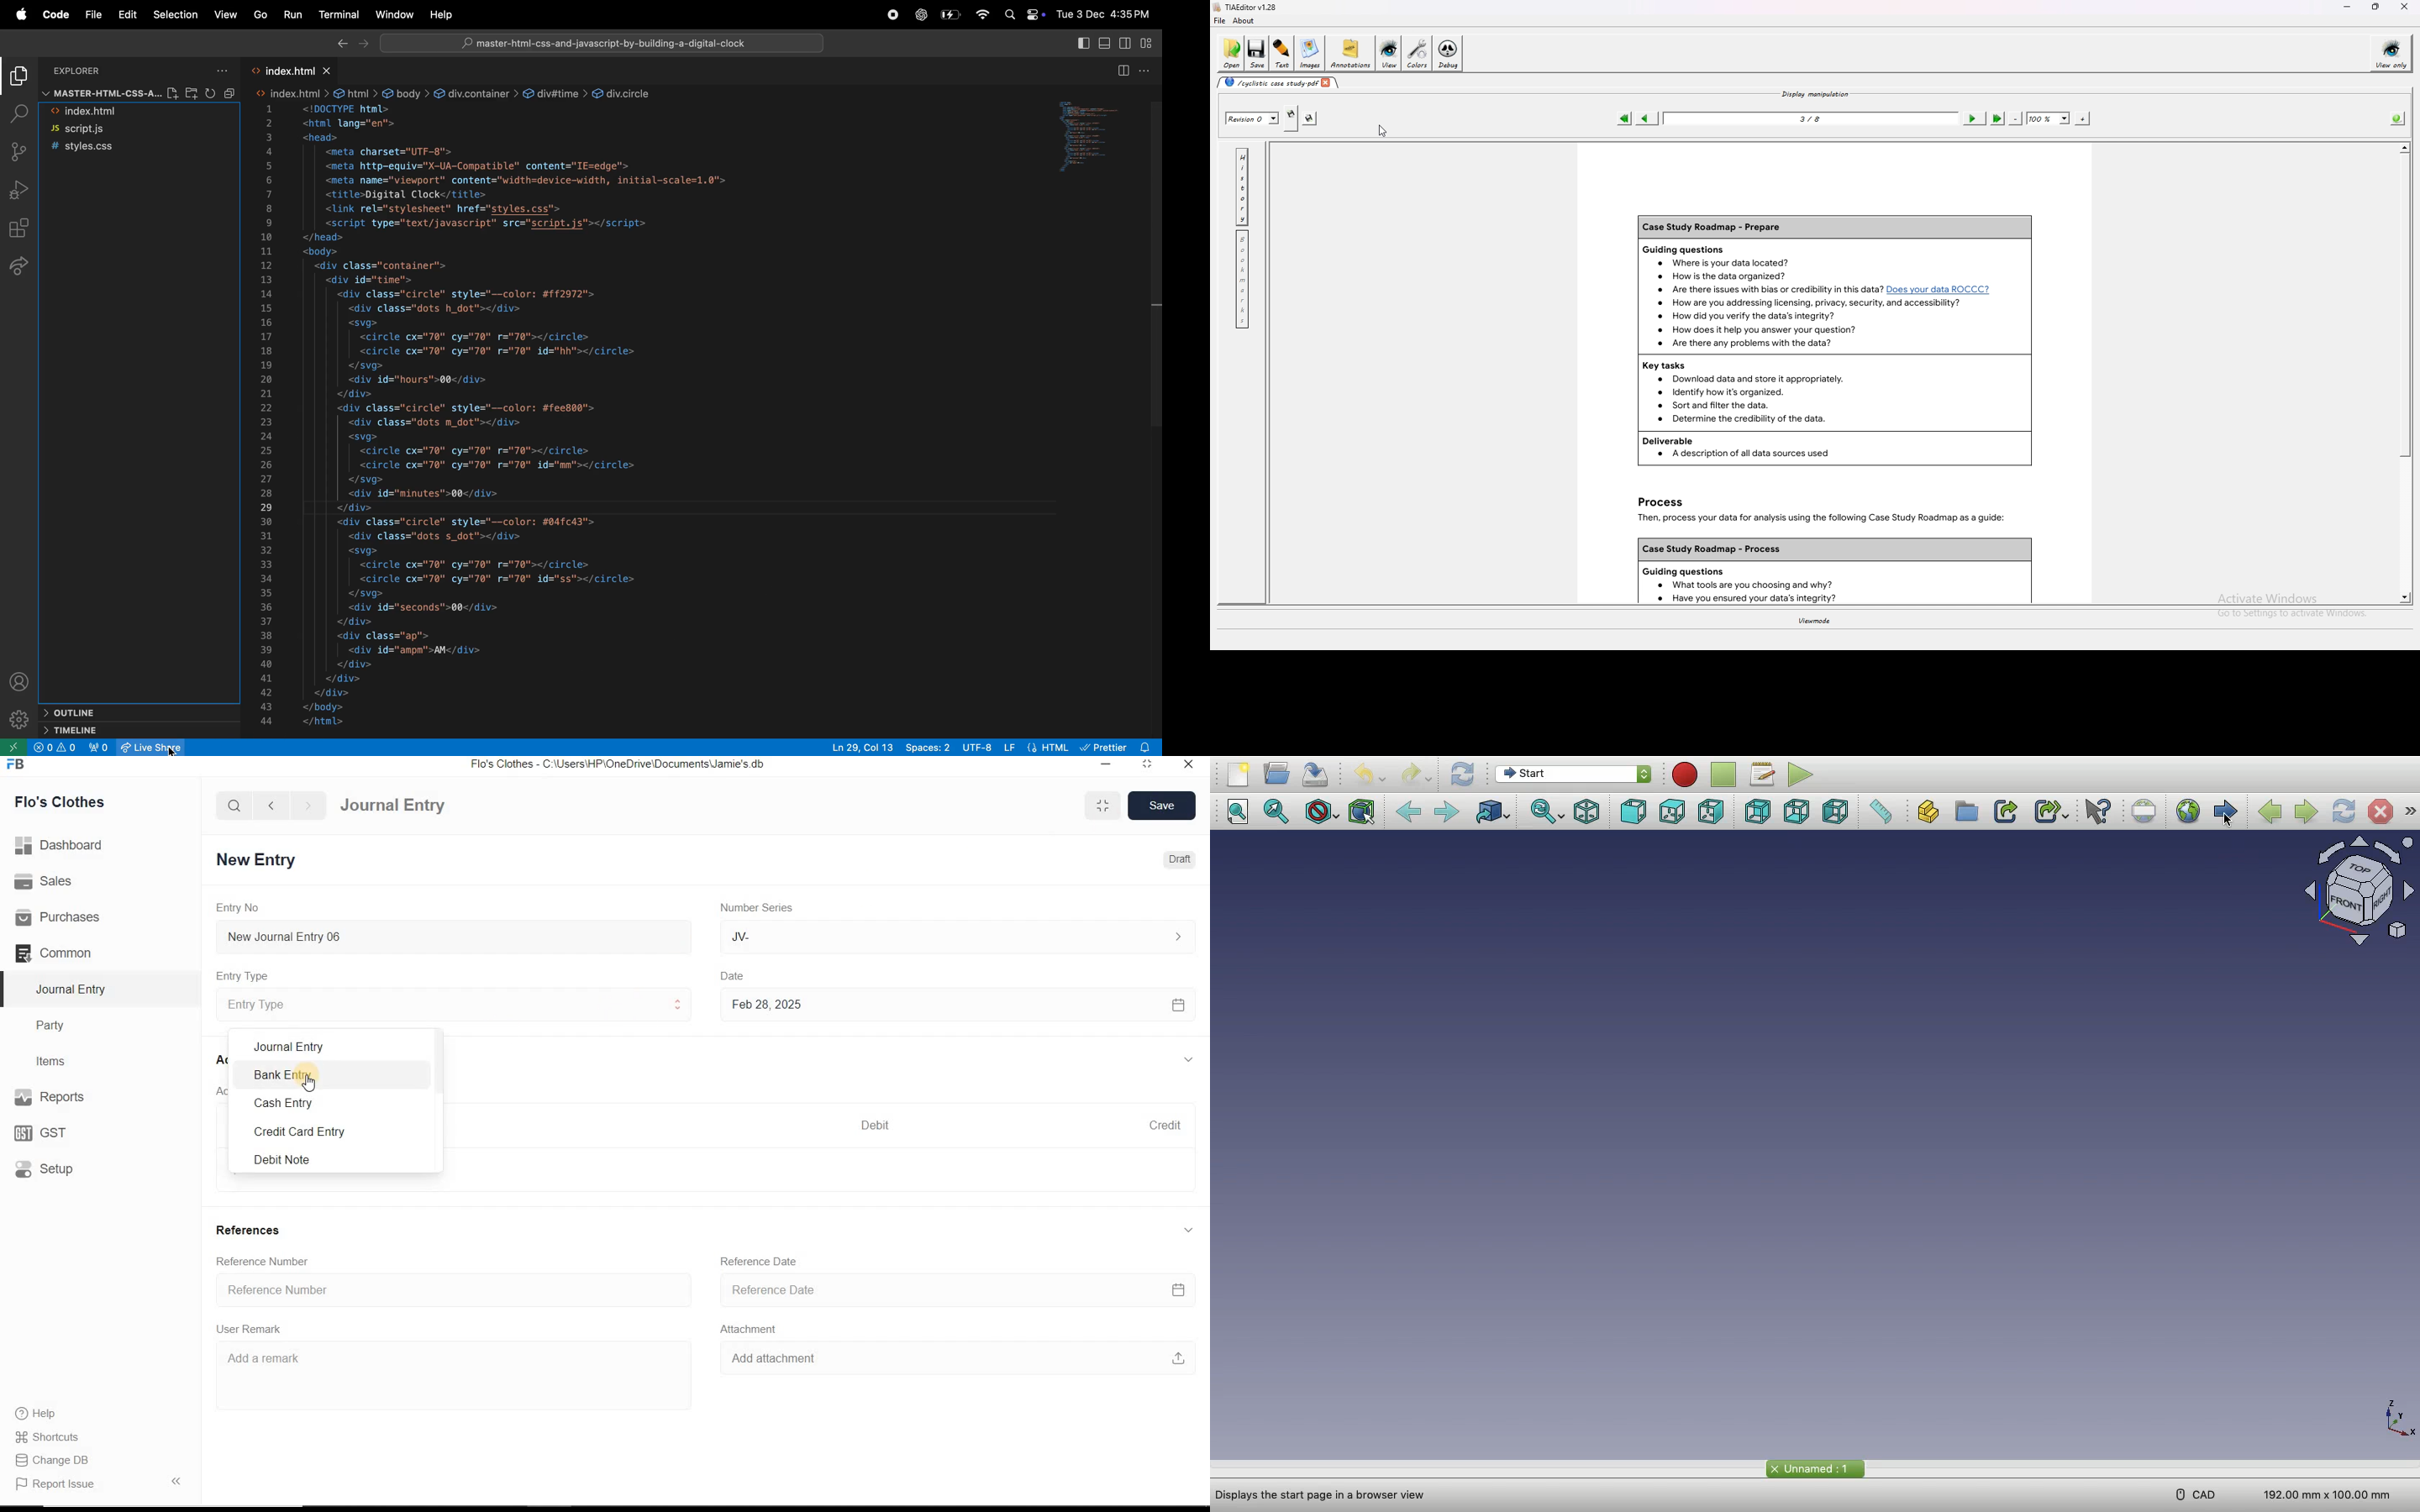  I want to click on back, so click(271, 804).